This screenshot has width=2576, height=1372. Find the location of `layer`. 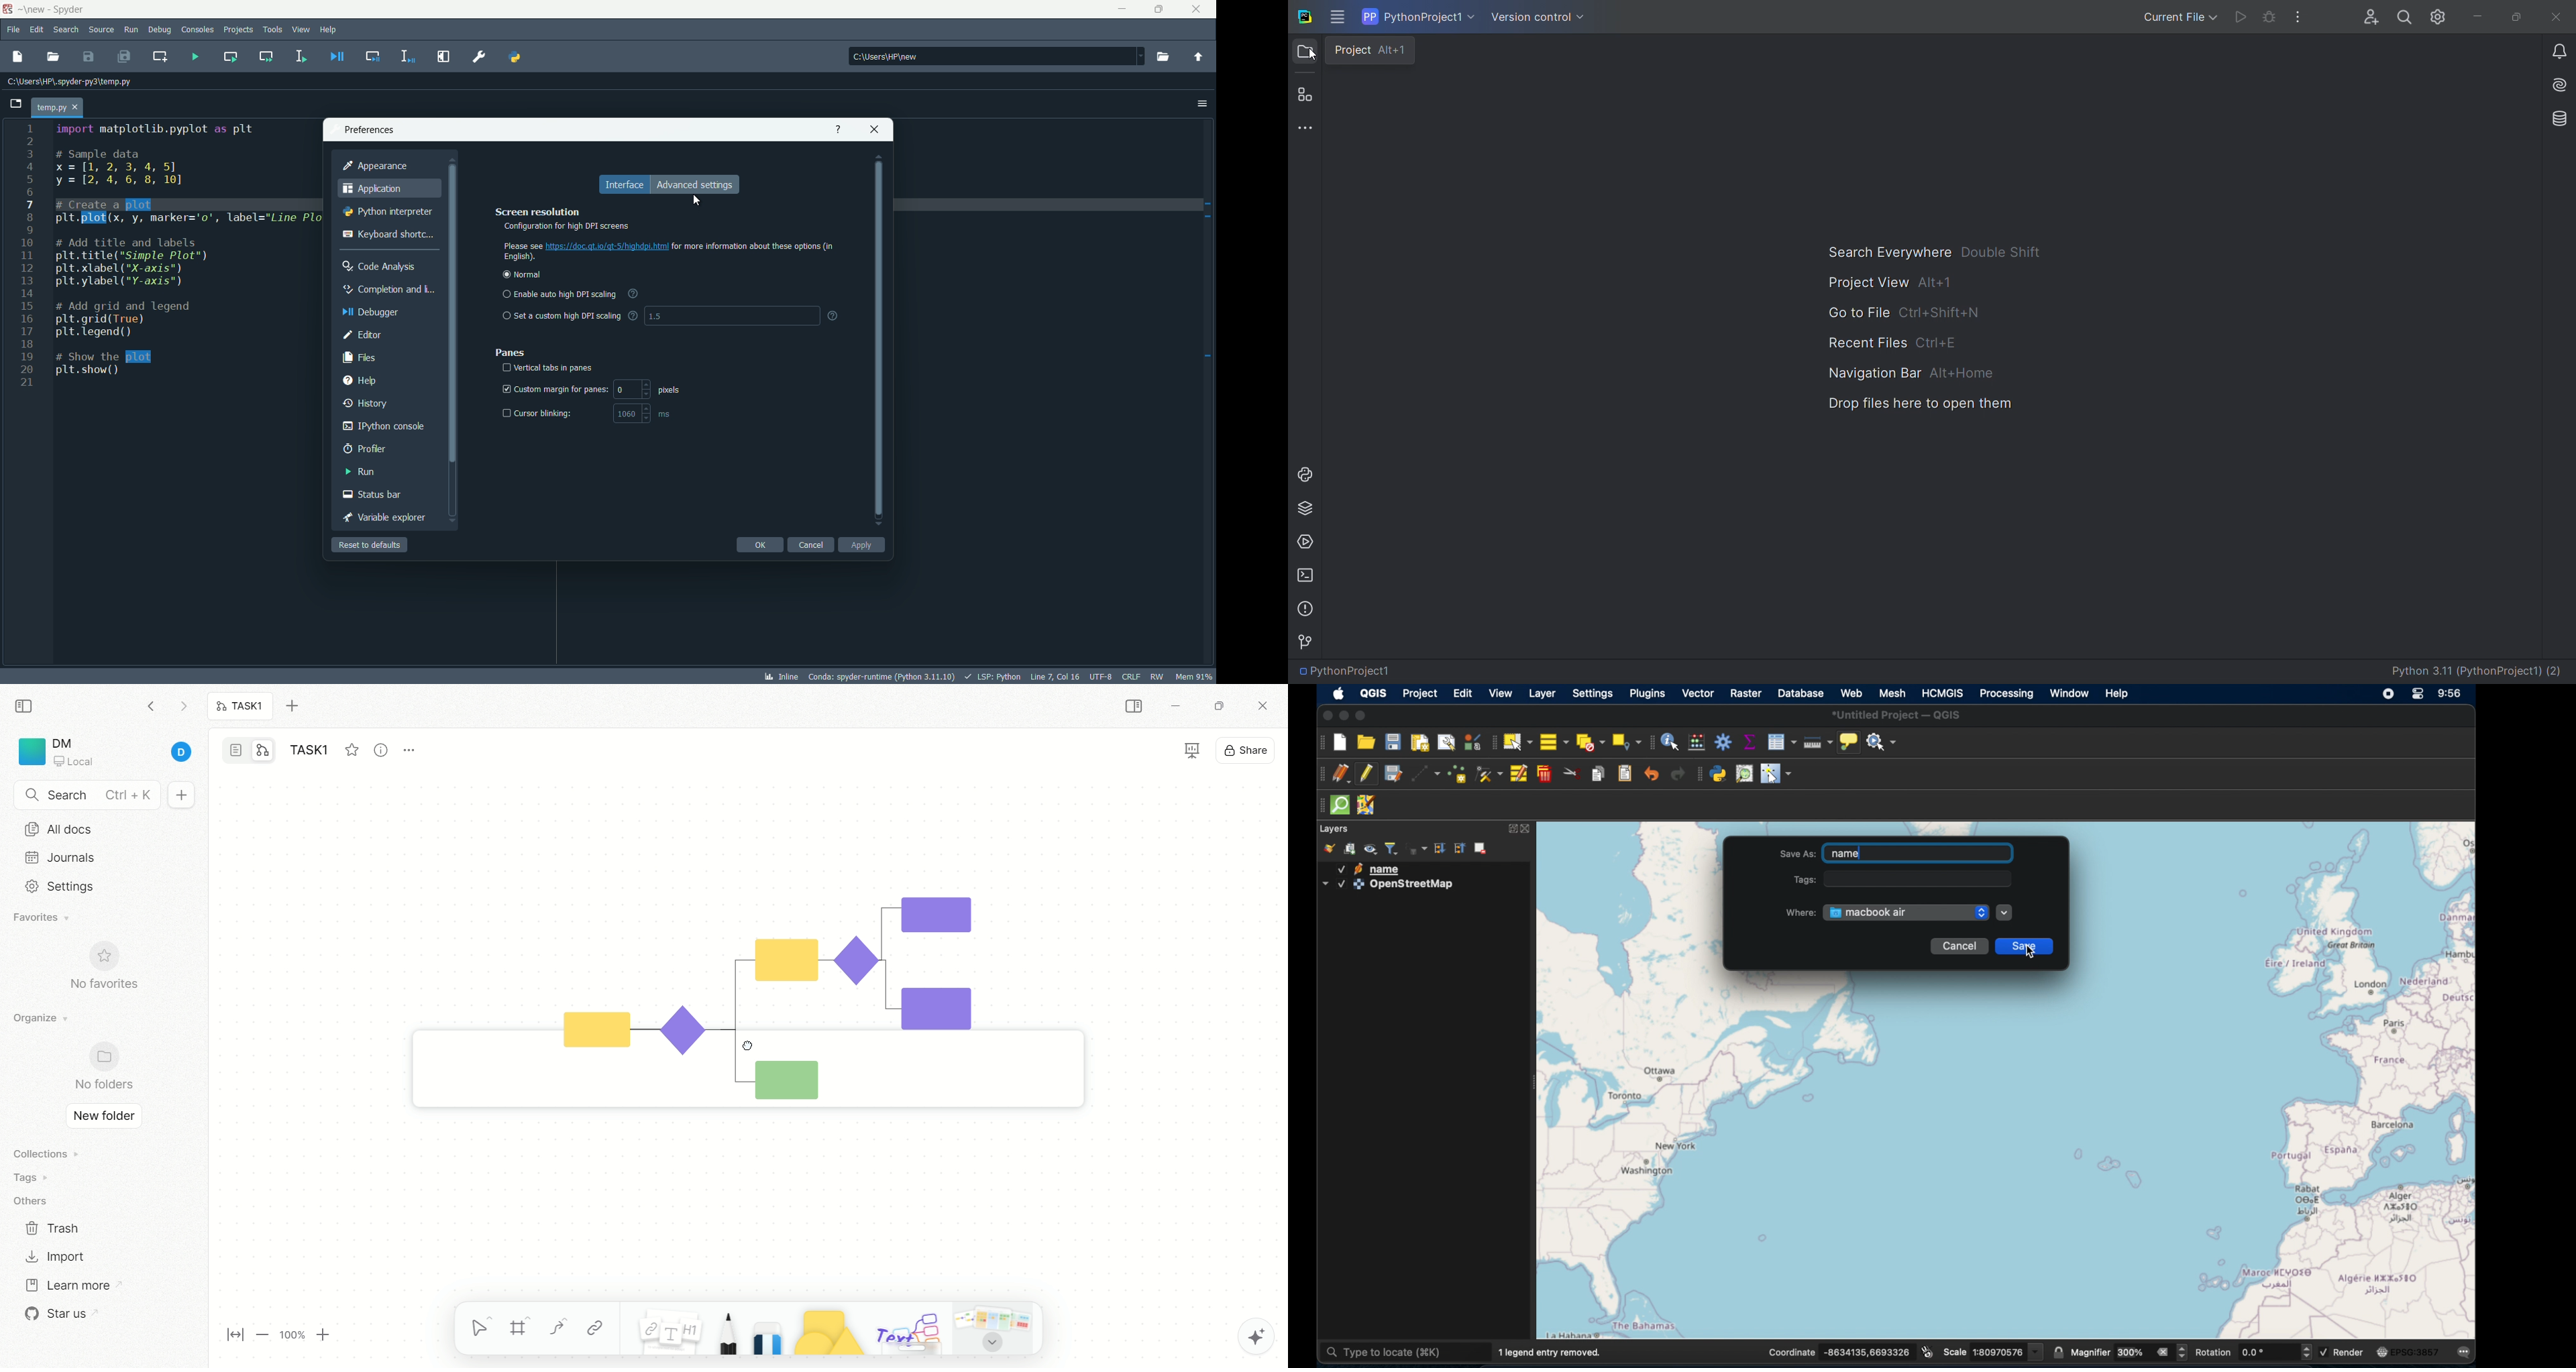

layer is located at coordinates (1335, 829).